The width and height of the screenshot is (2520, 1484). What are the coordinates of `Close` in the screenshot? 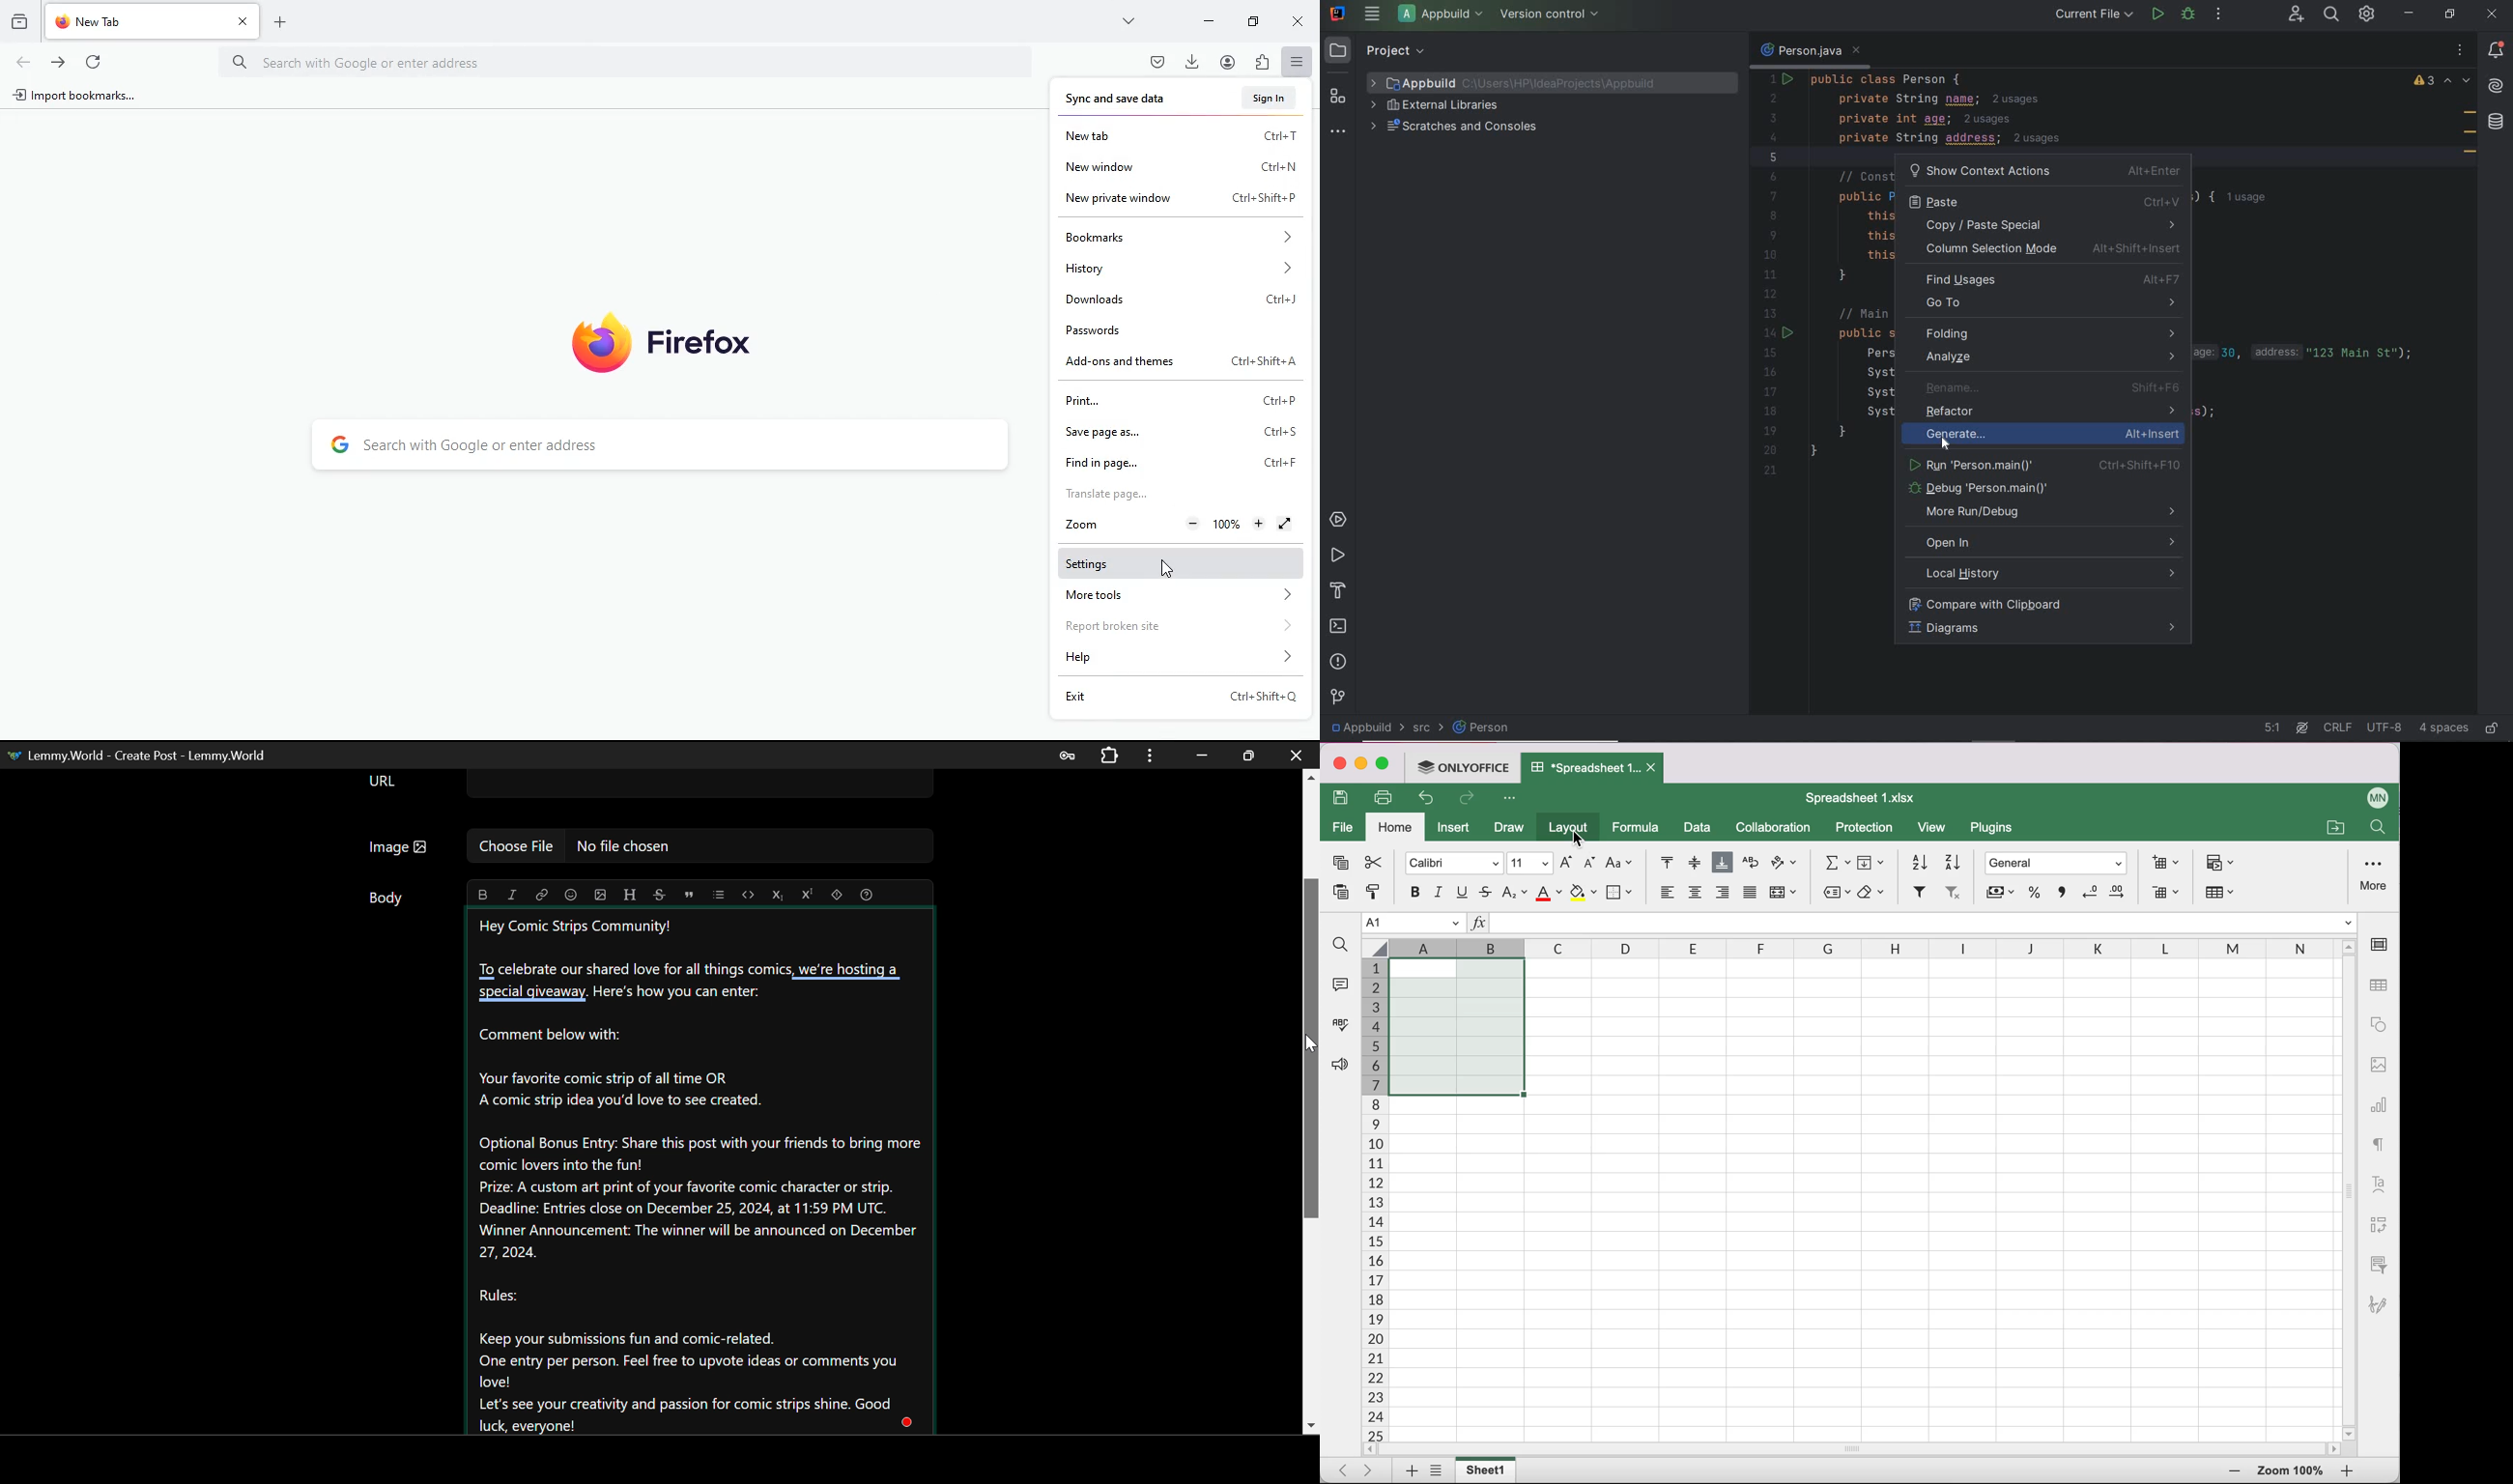 It's located at (1653, 768).